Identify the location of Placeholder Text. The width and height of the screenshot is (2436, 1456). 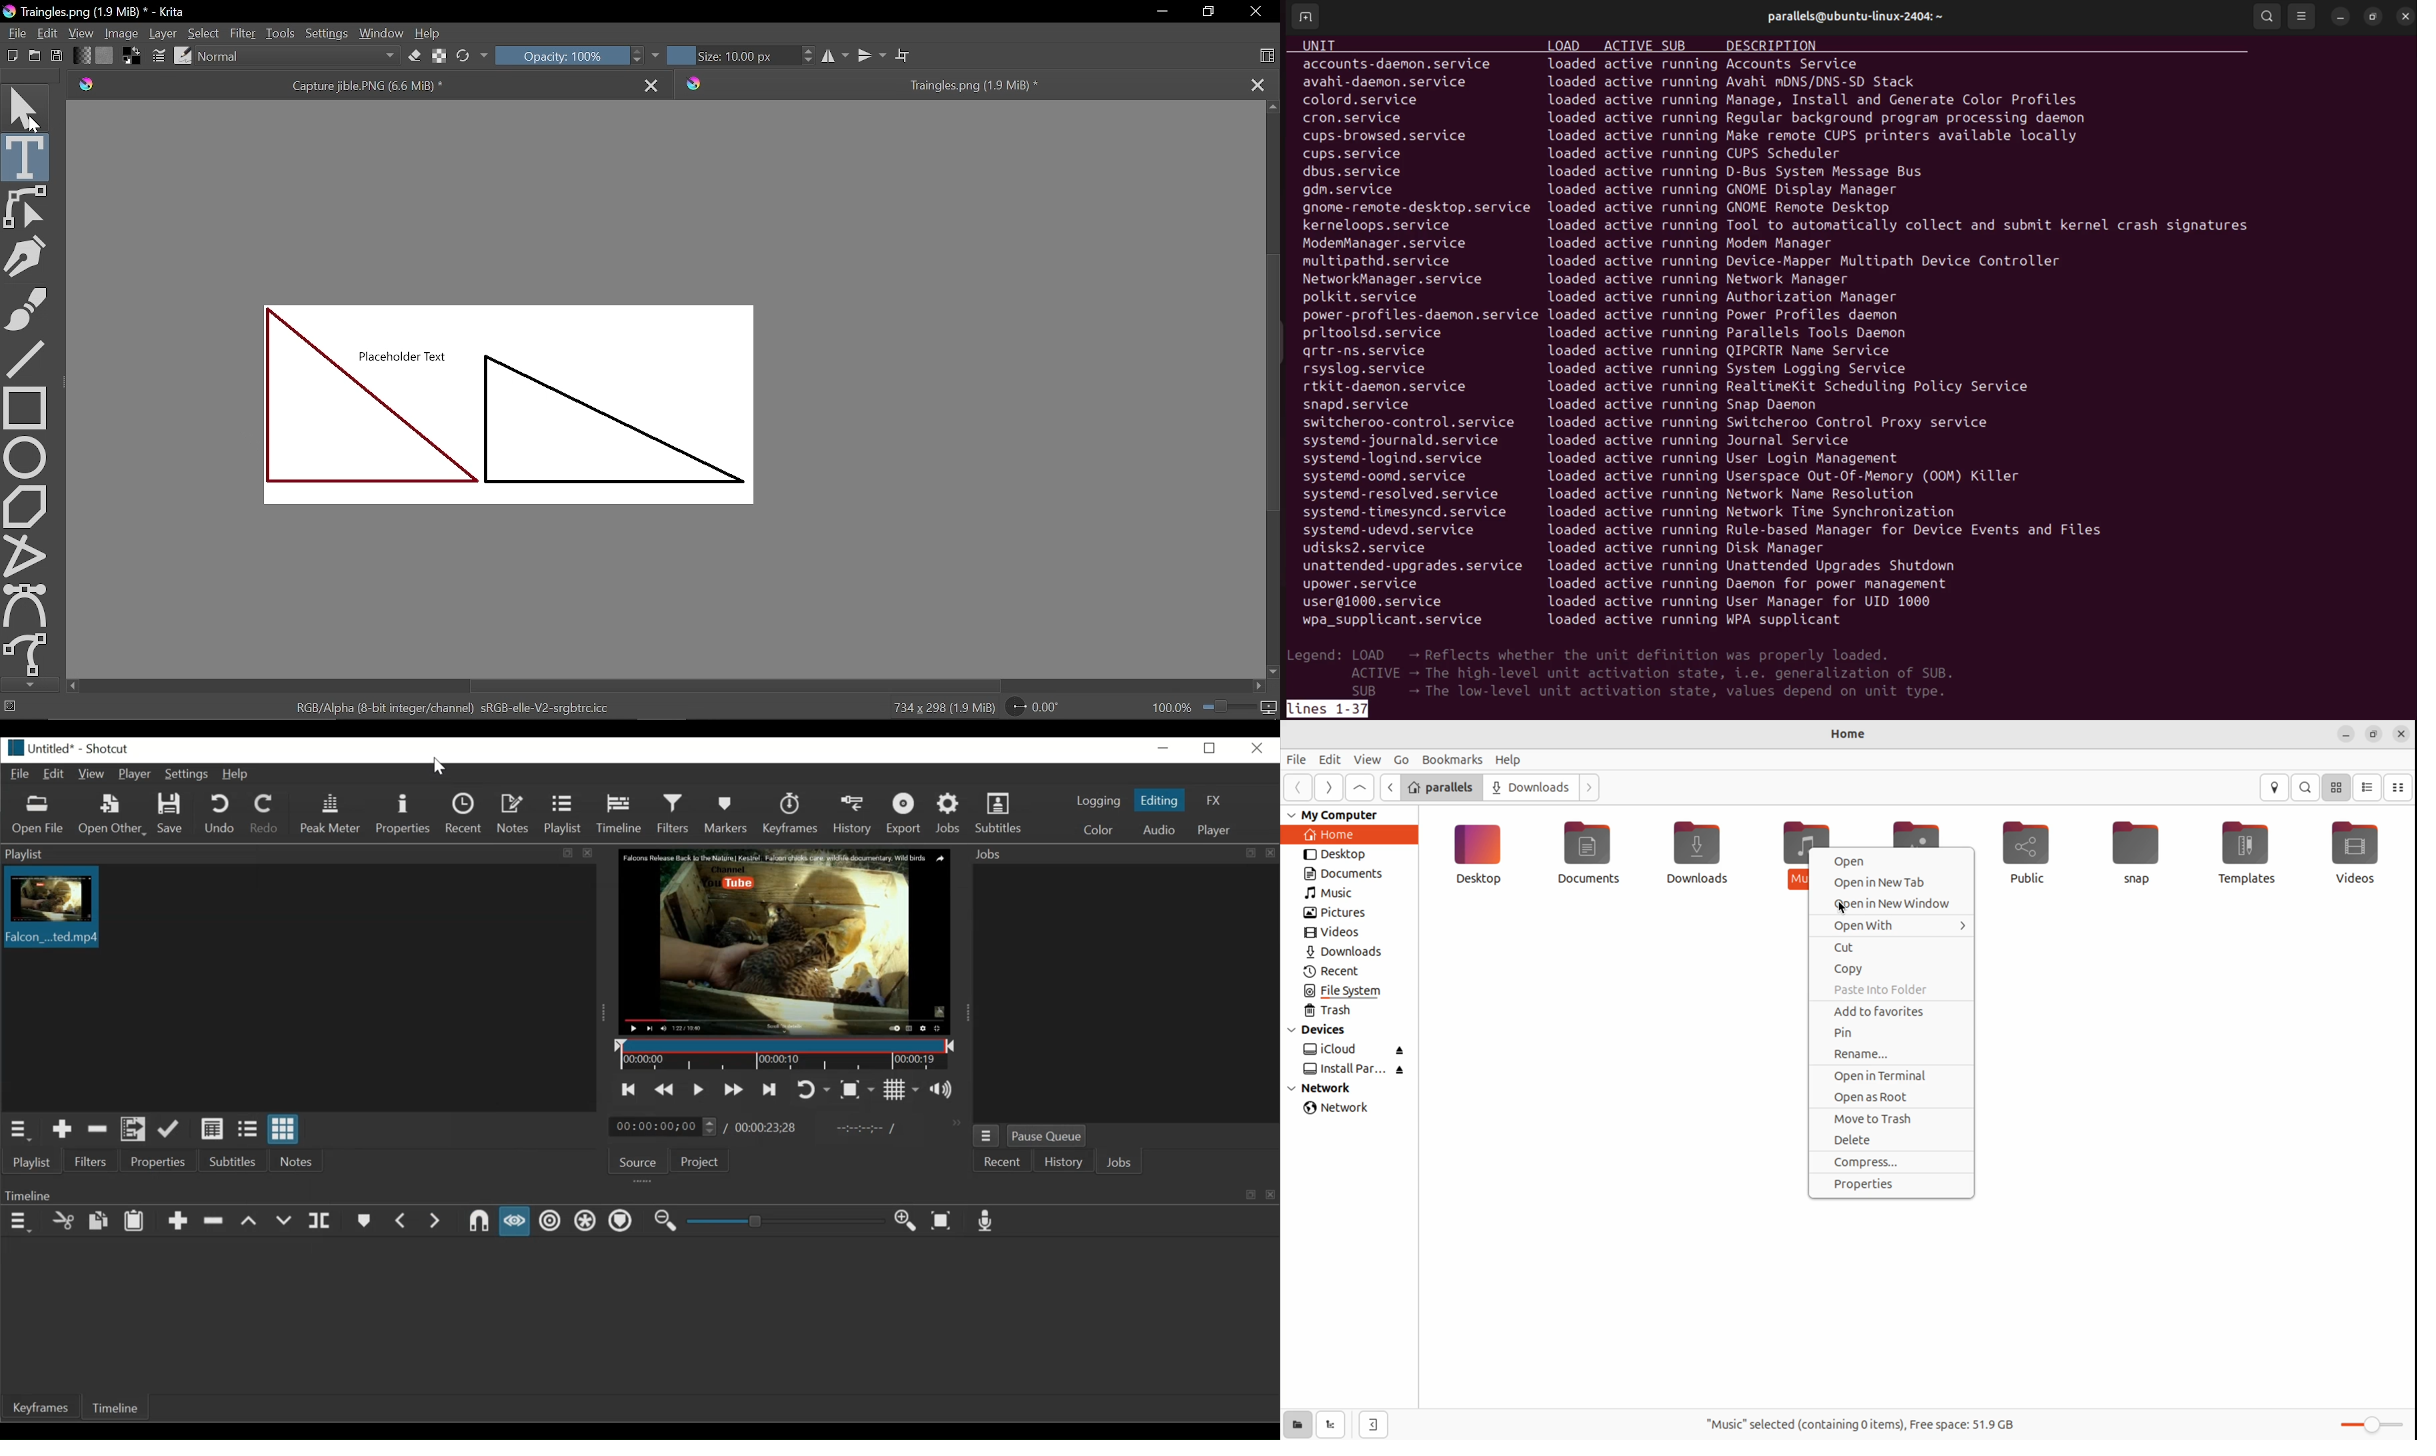
(504, 415).